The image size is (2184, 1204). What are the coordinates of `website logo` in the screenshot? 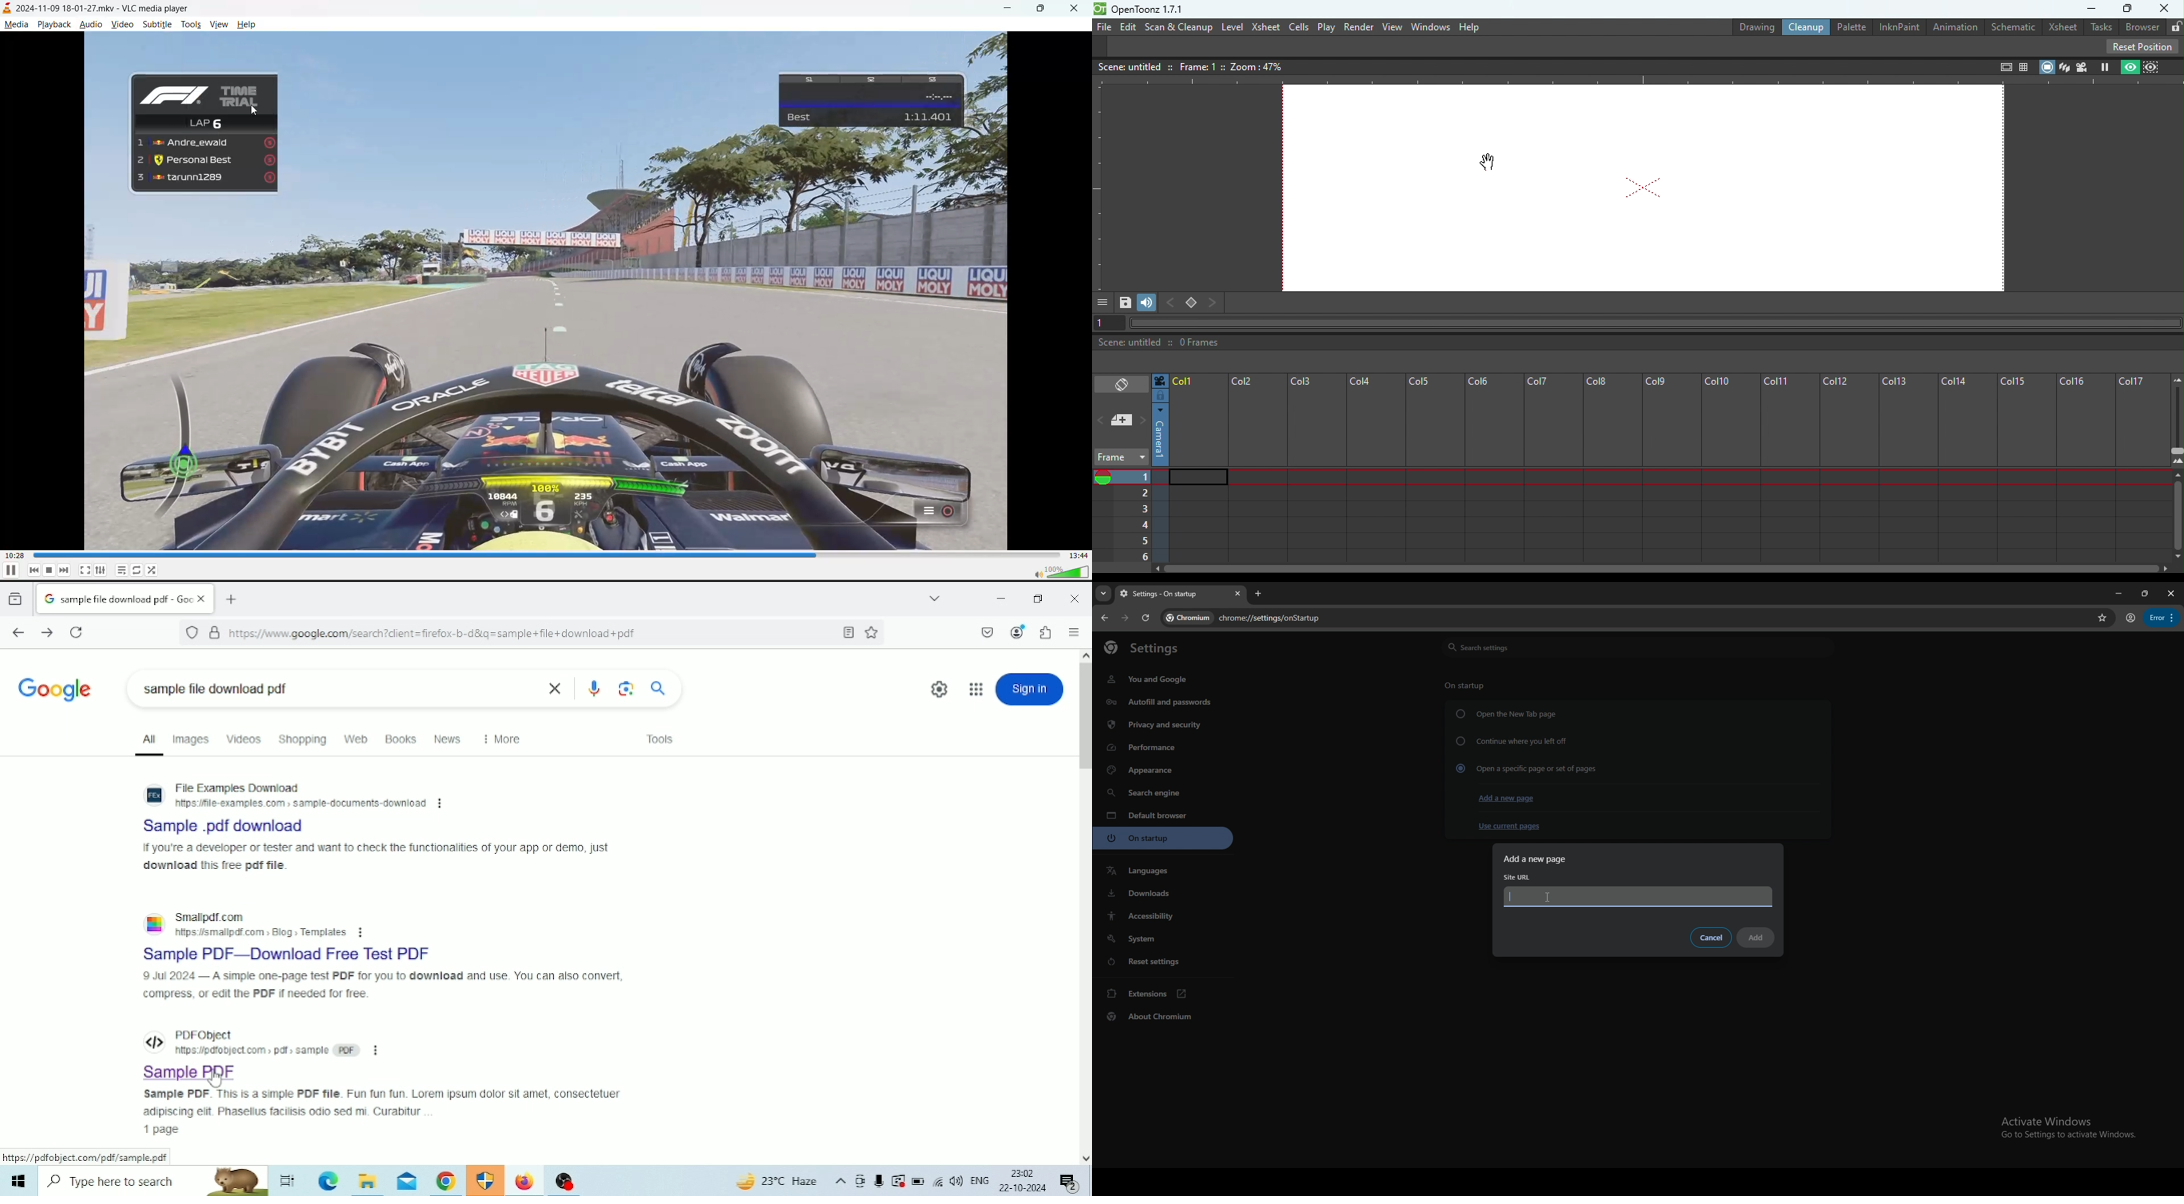 It's located at (155, 1041).